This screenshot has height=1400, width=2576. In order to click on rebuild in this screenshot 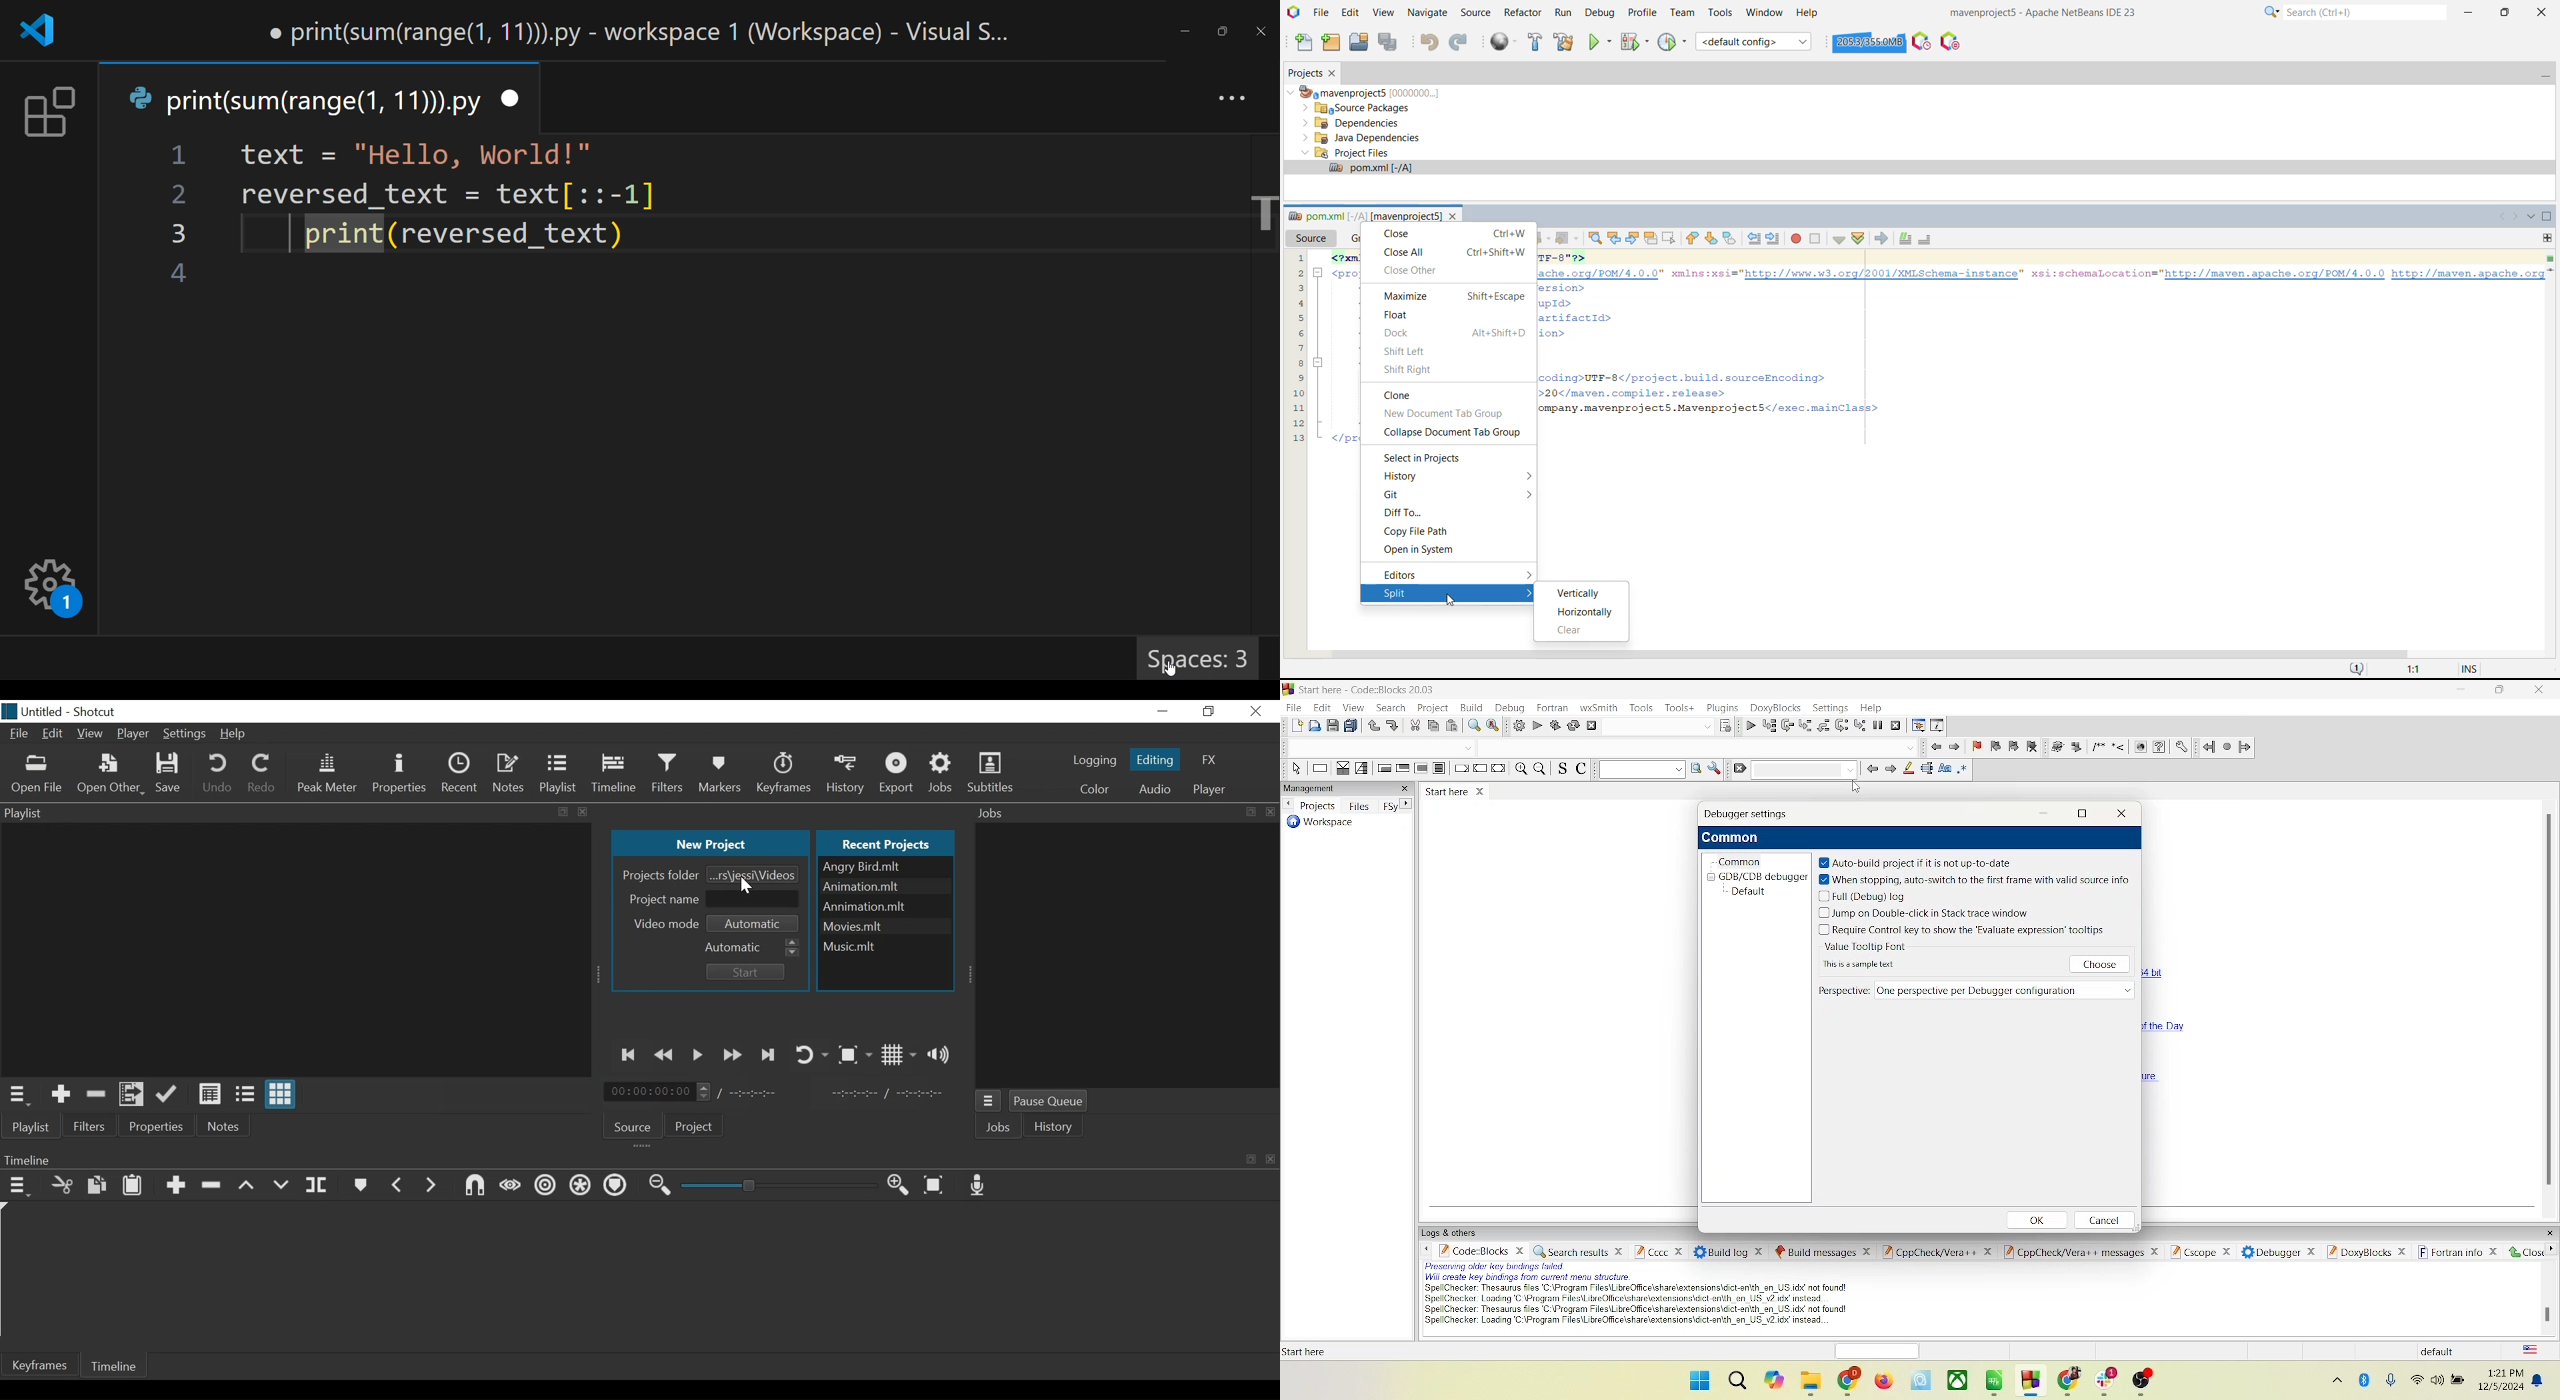, I will do `click(1573, 727)`.